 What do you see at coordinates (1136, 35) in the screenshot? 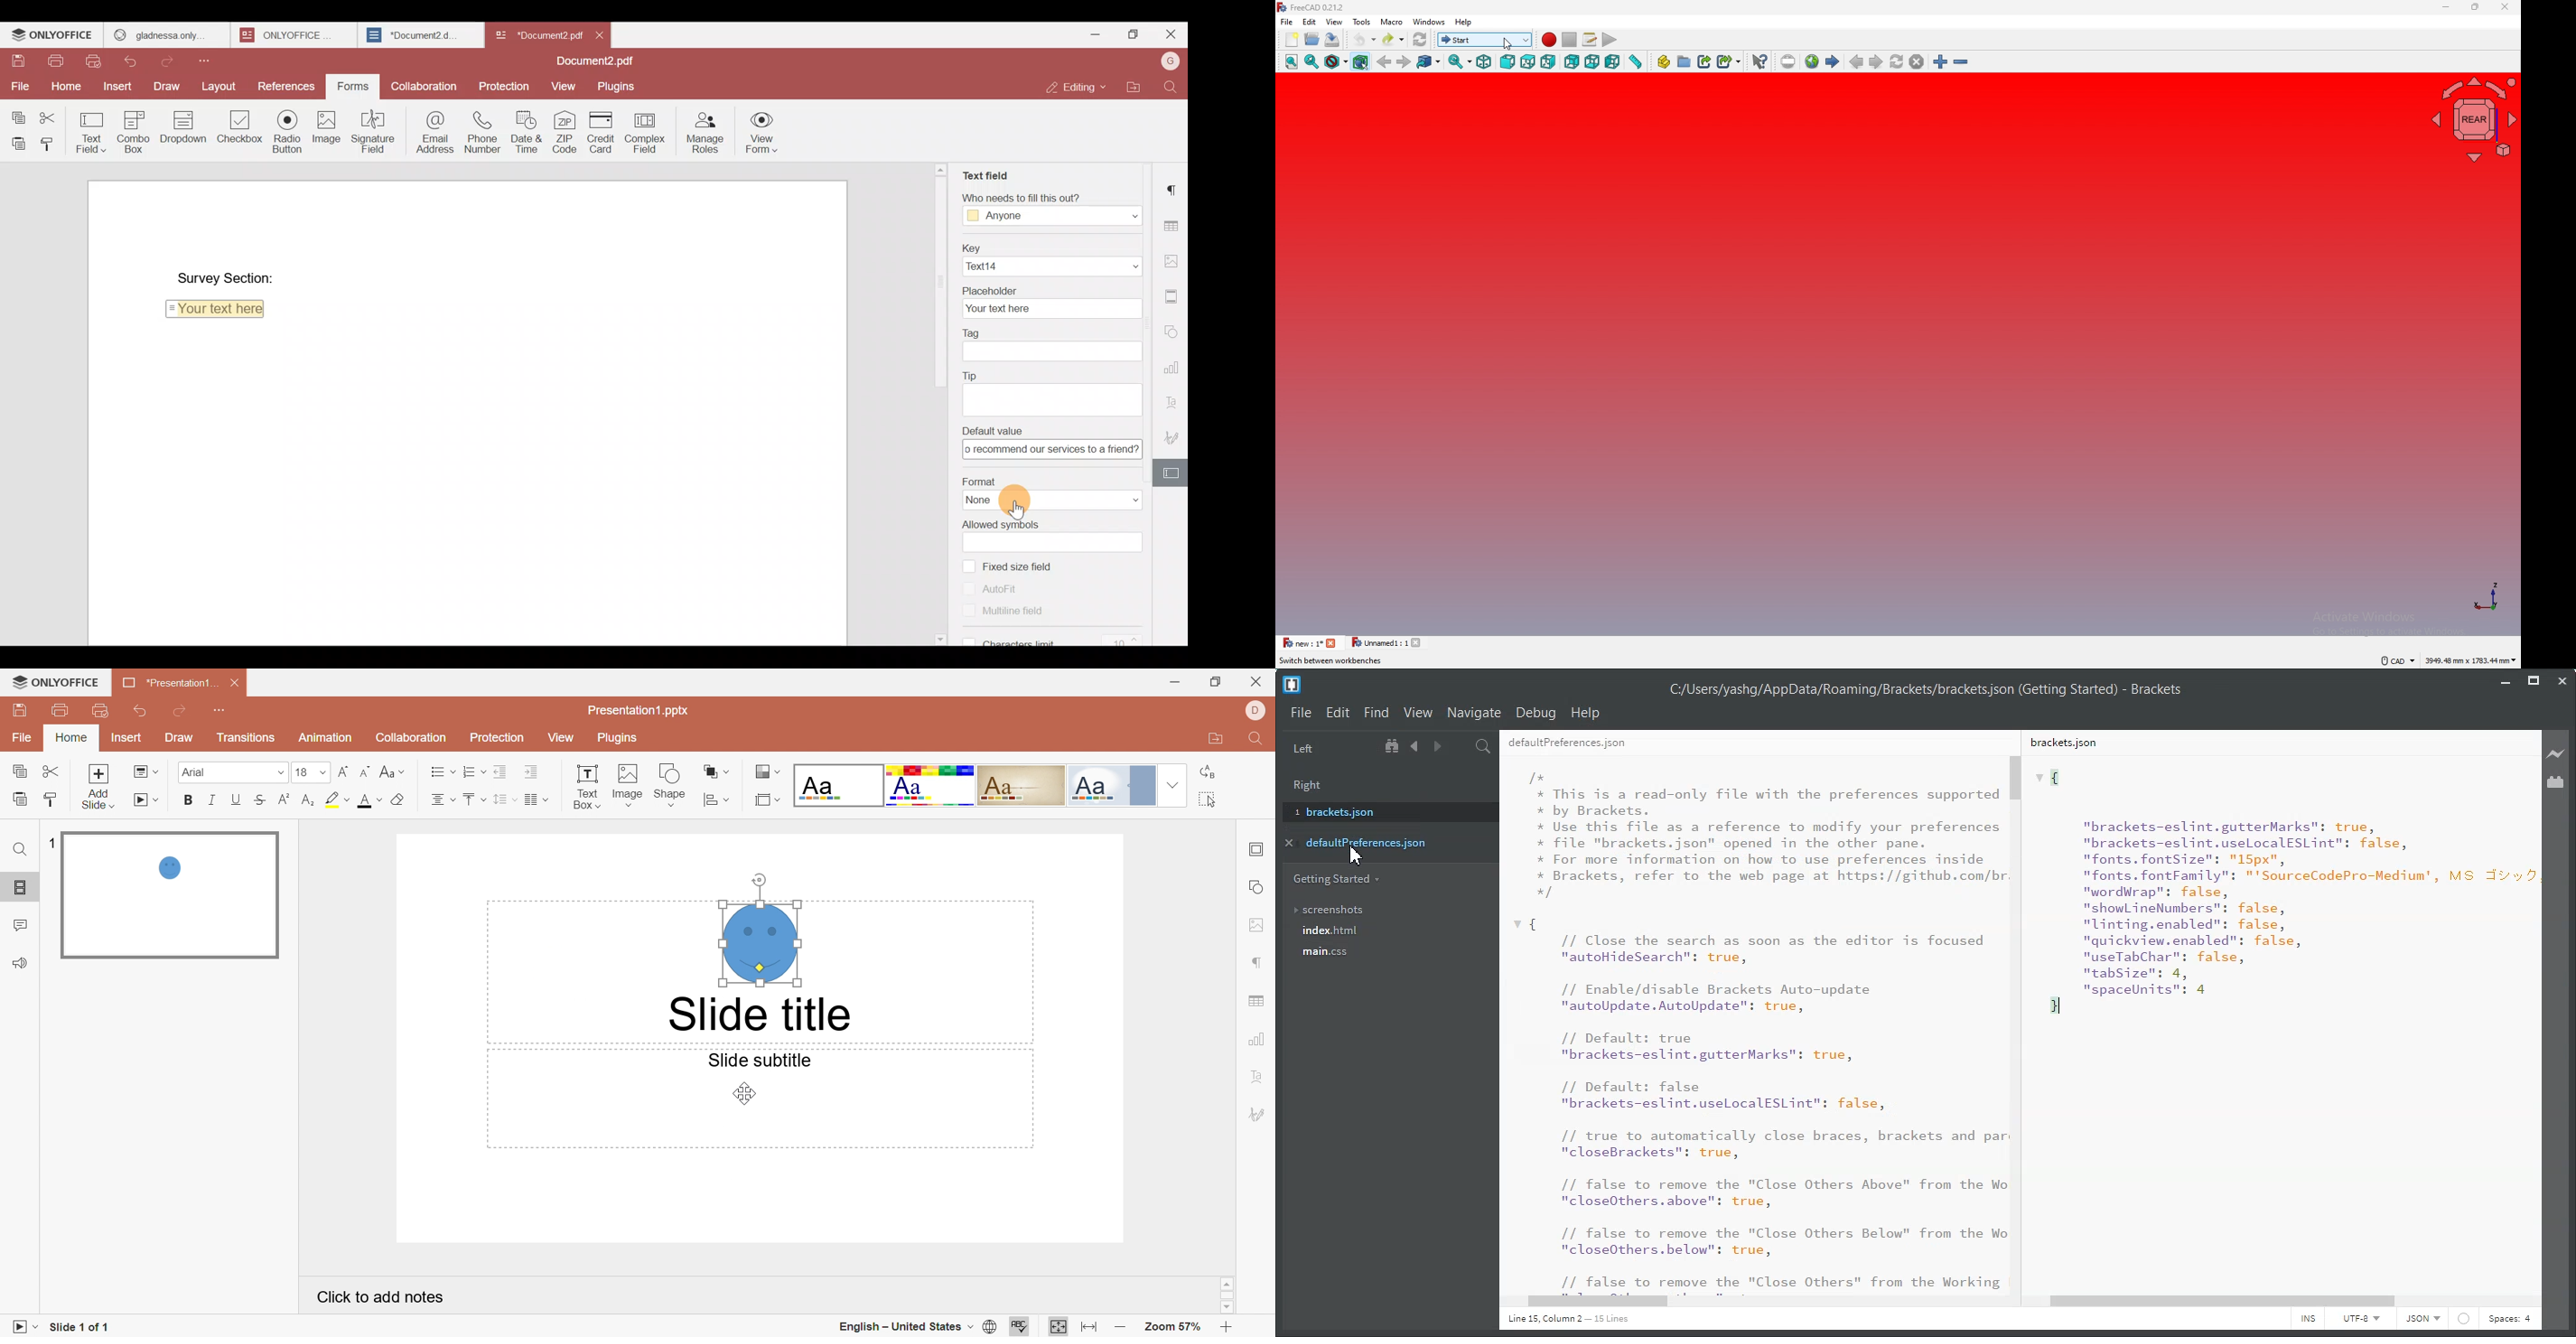
I see `Maximize` at bounding box center [1136, 35].